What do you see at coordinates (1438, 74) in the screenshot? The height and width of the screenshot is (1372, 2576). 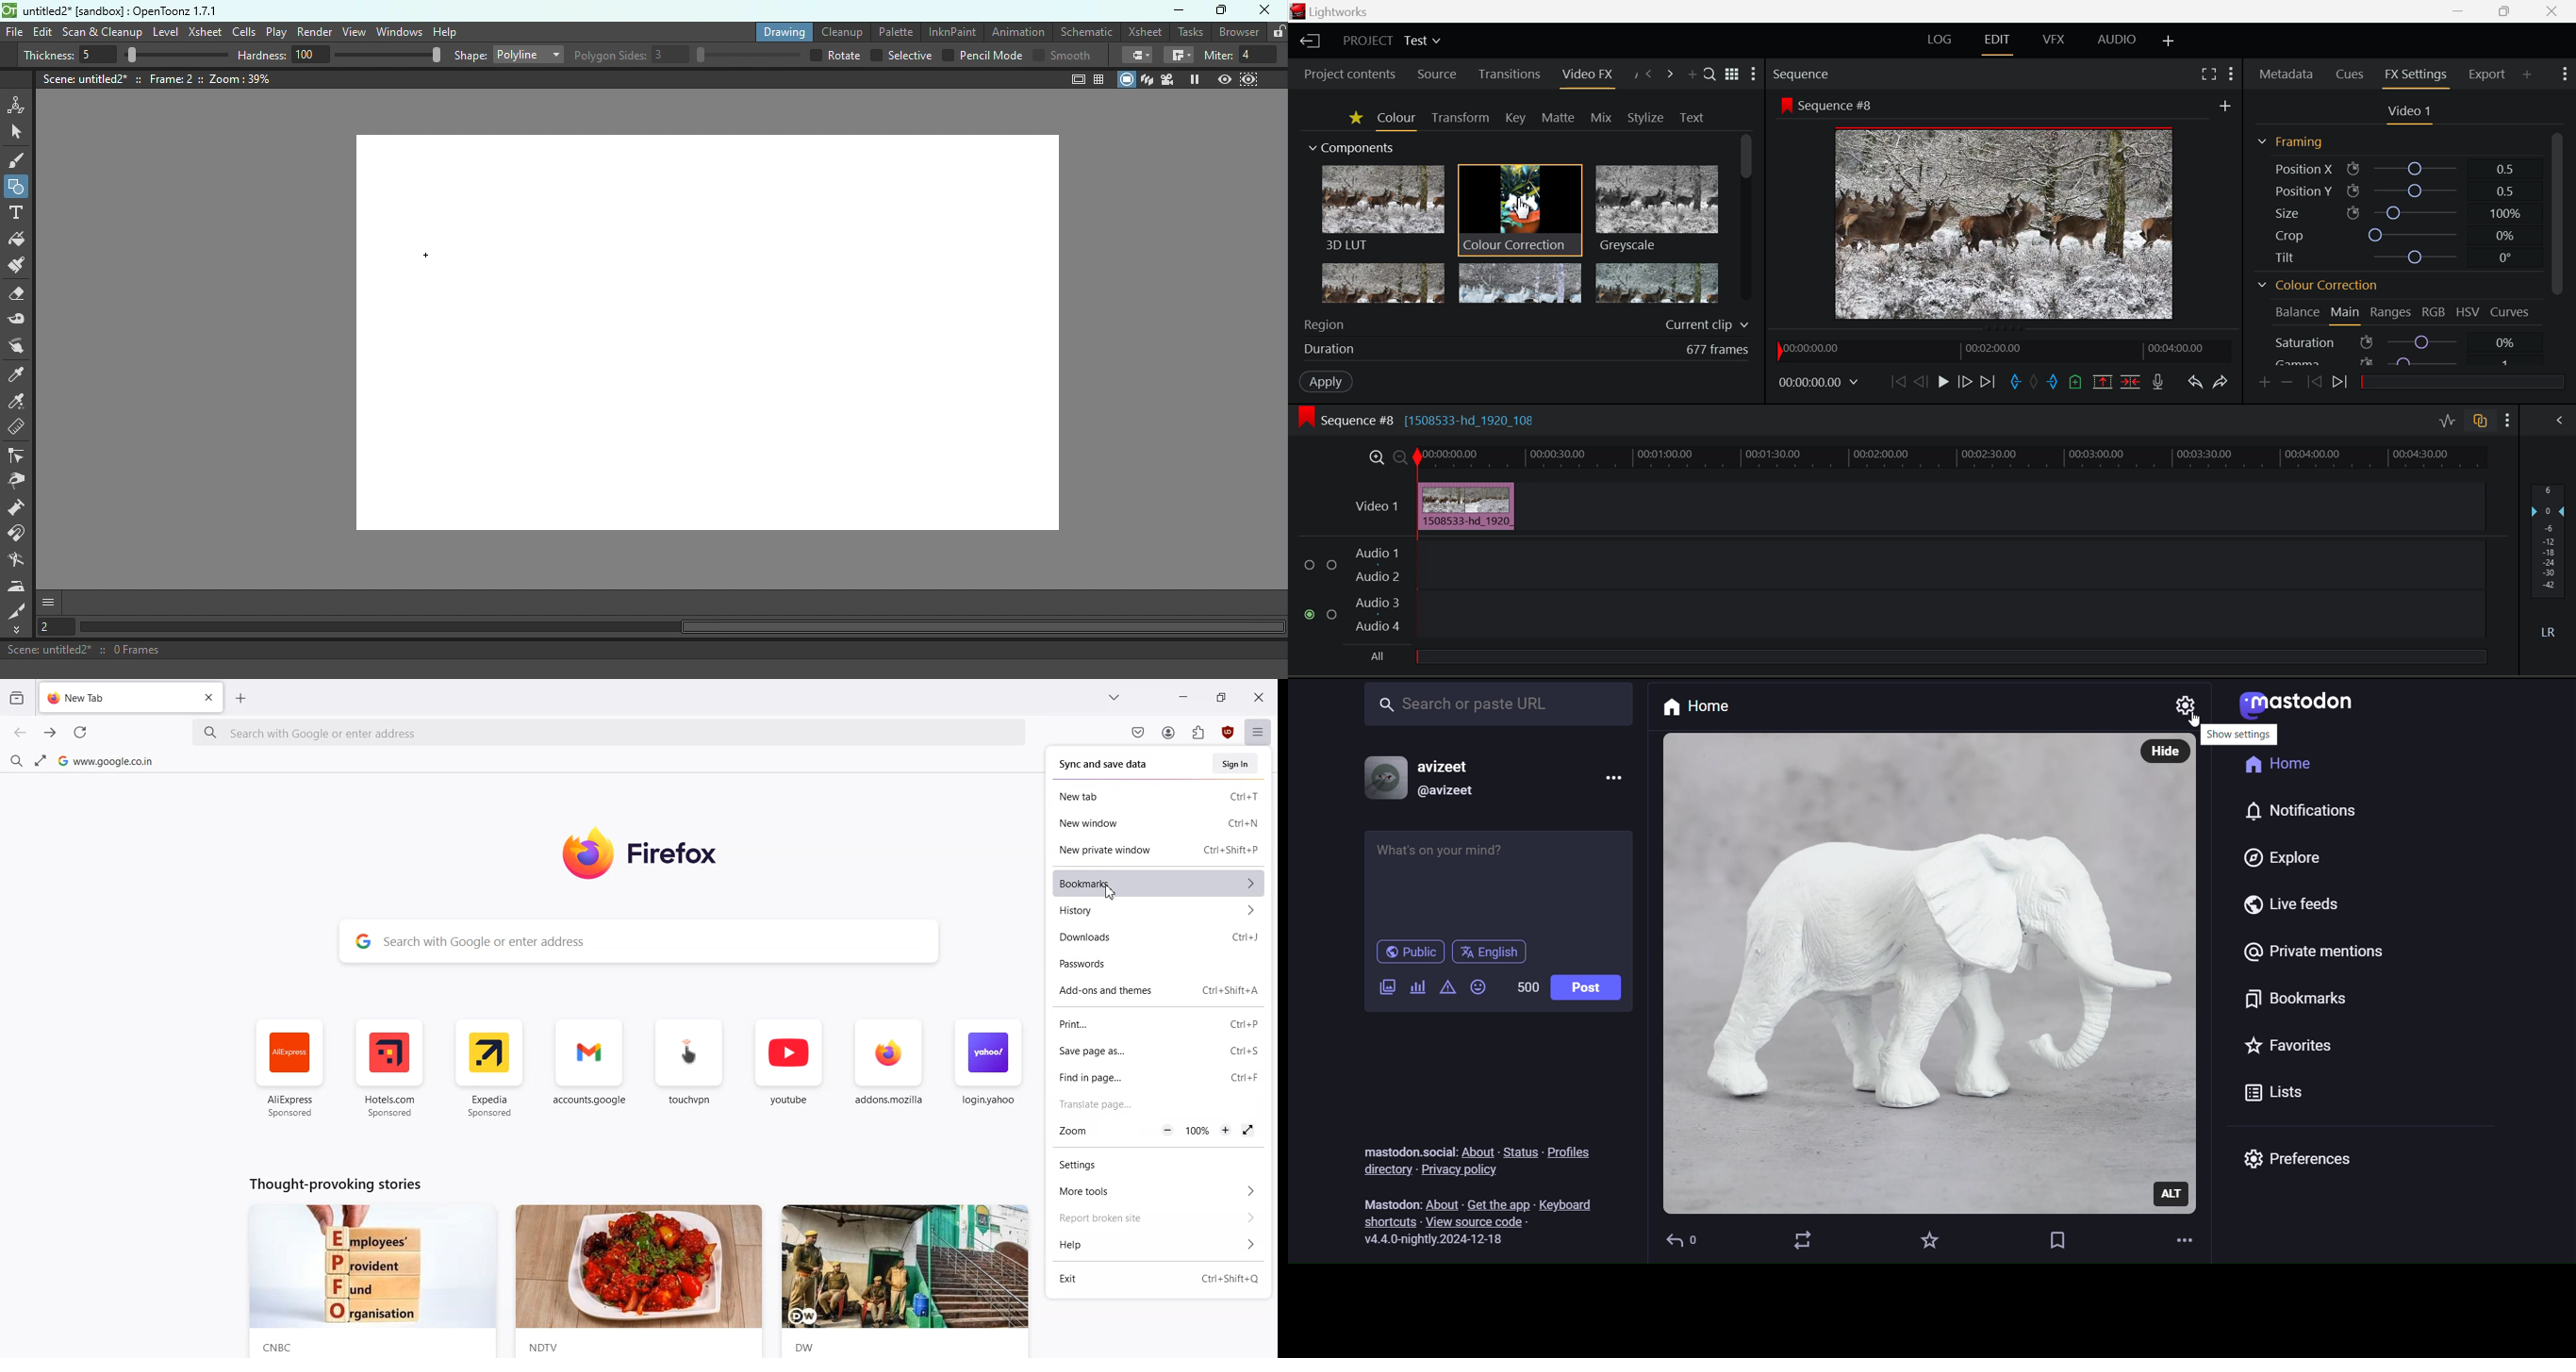 I see `Source` at bounding box center [1438, 74].